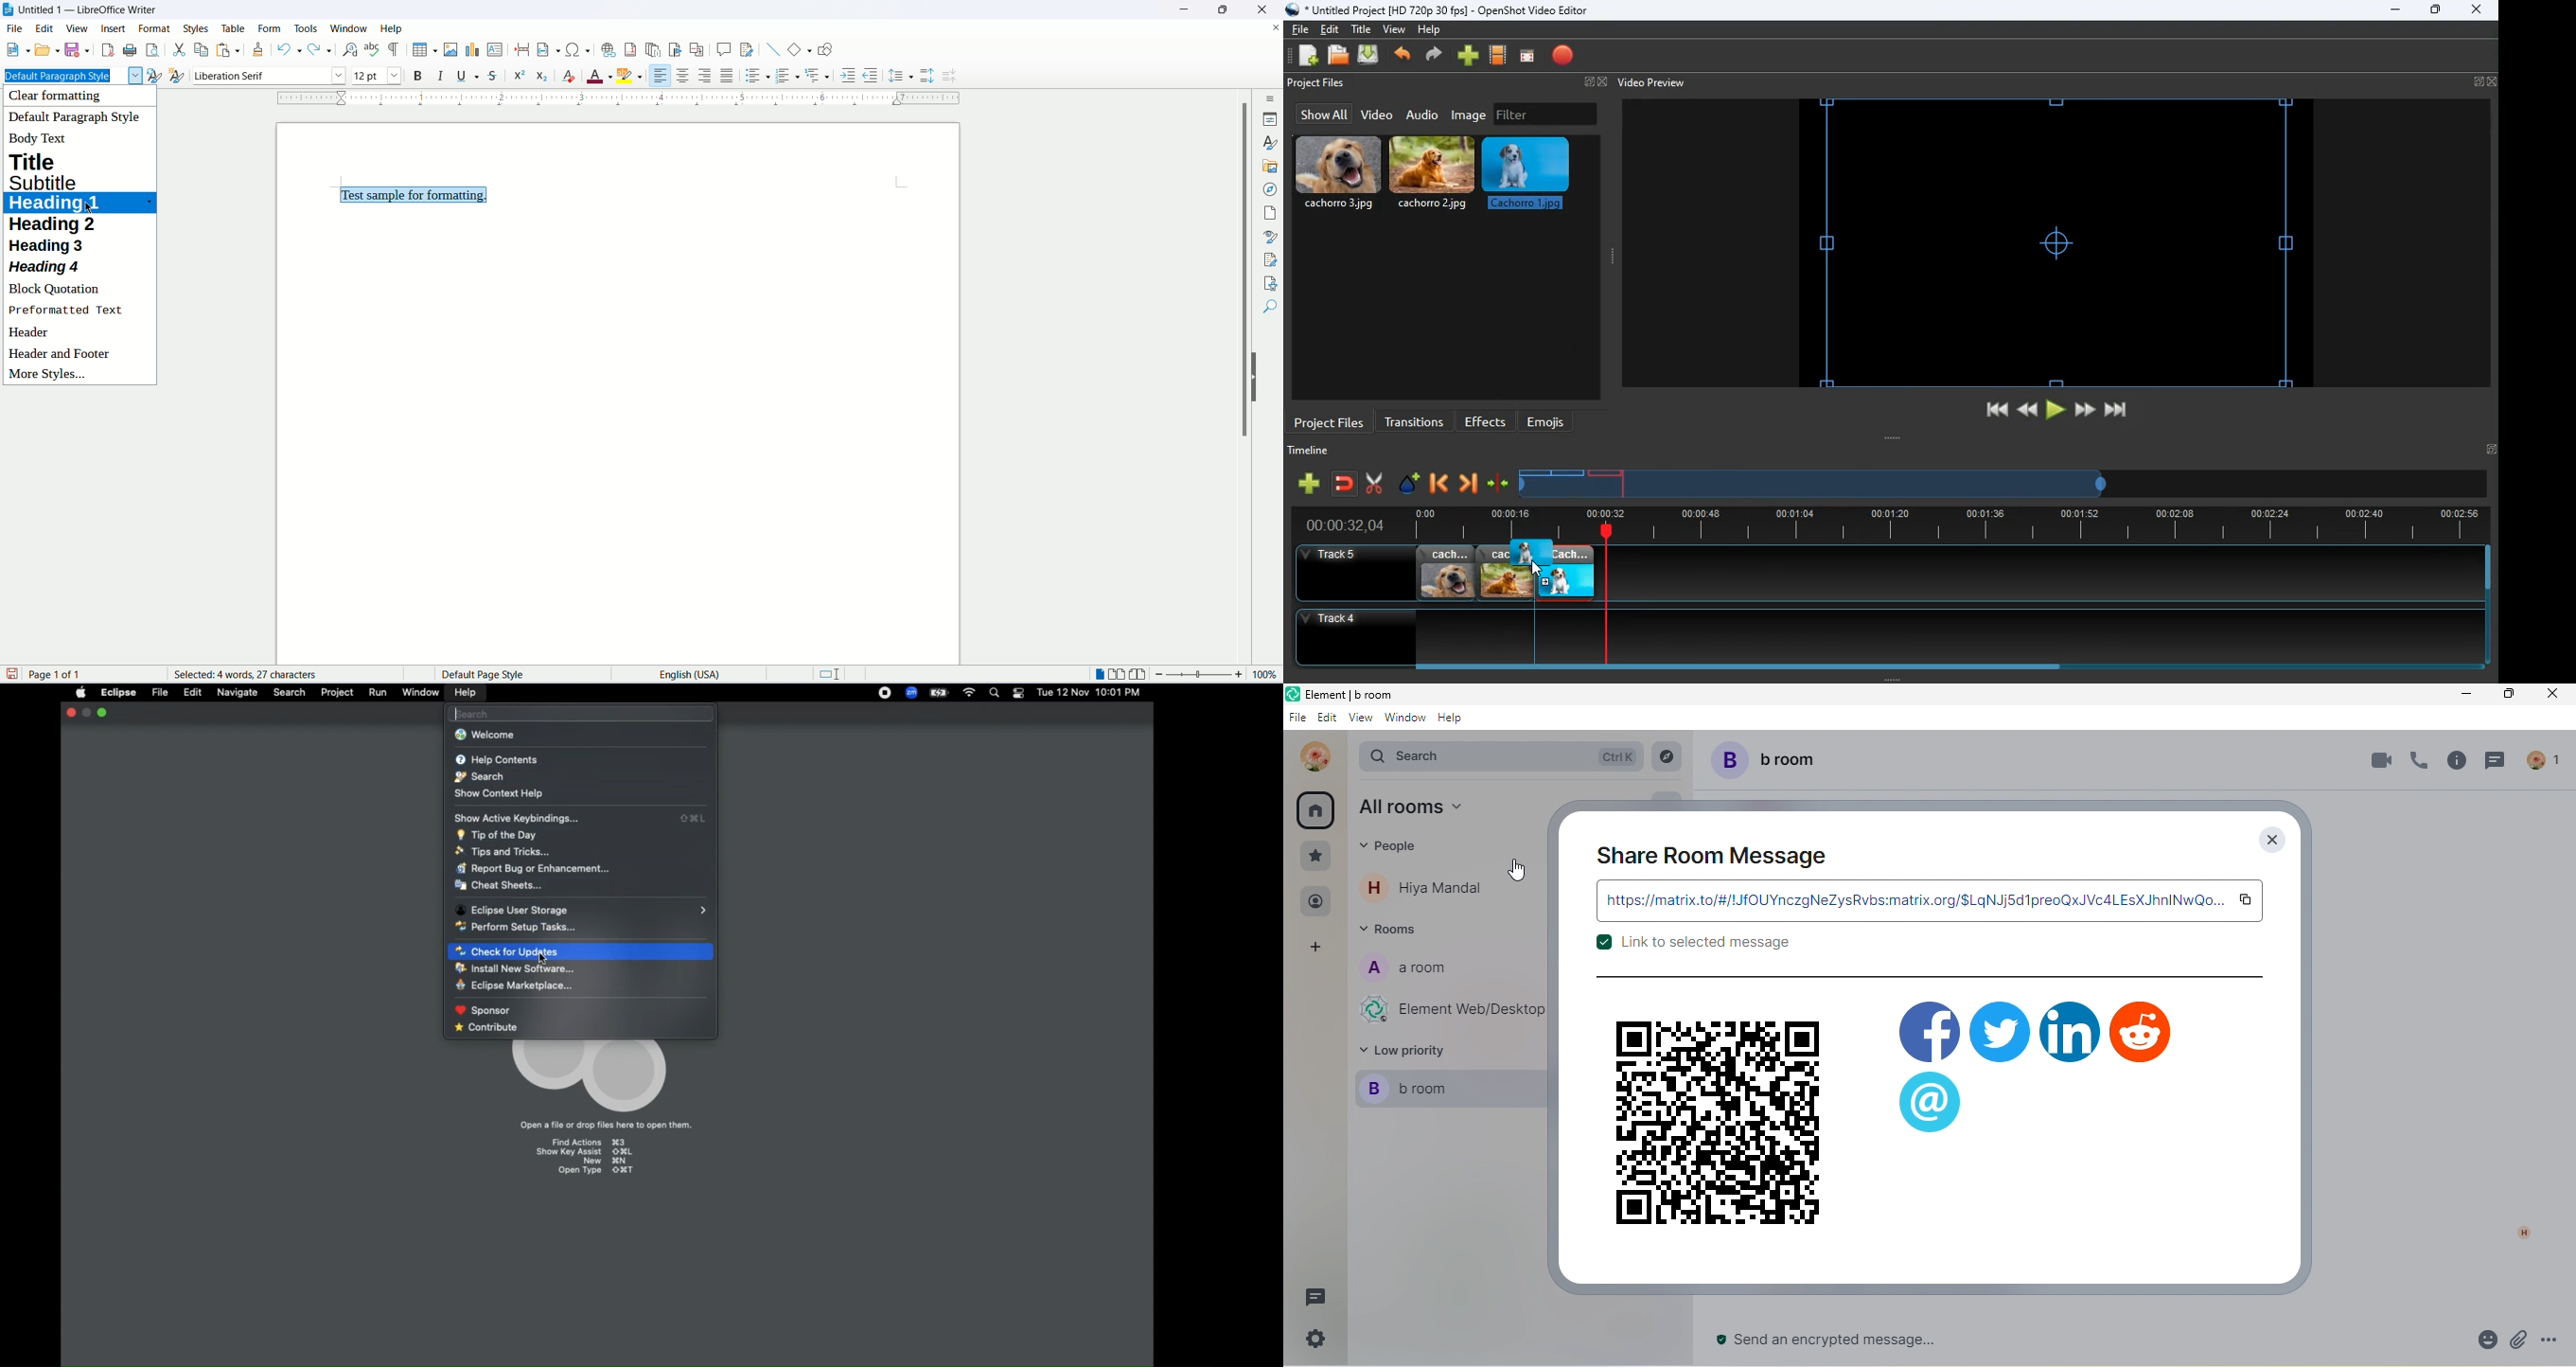 Image resolution: width=2576 pixels, height=1372 pixels. I want to click on subtitle, so click(47, 181).